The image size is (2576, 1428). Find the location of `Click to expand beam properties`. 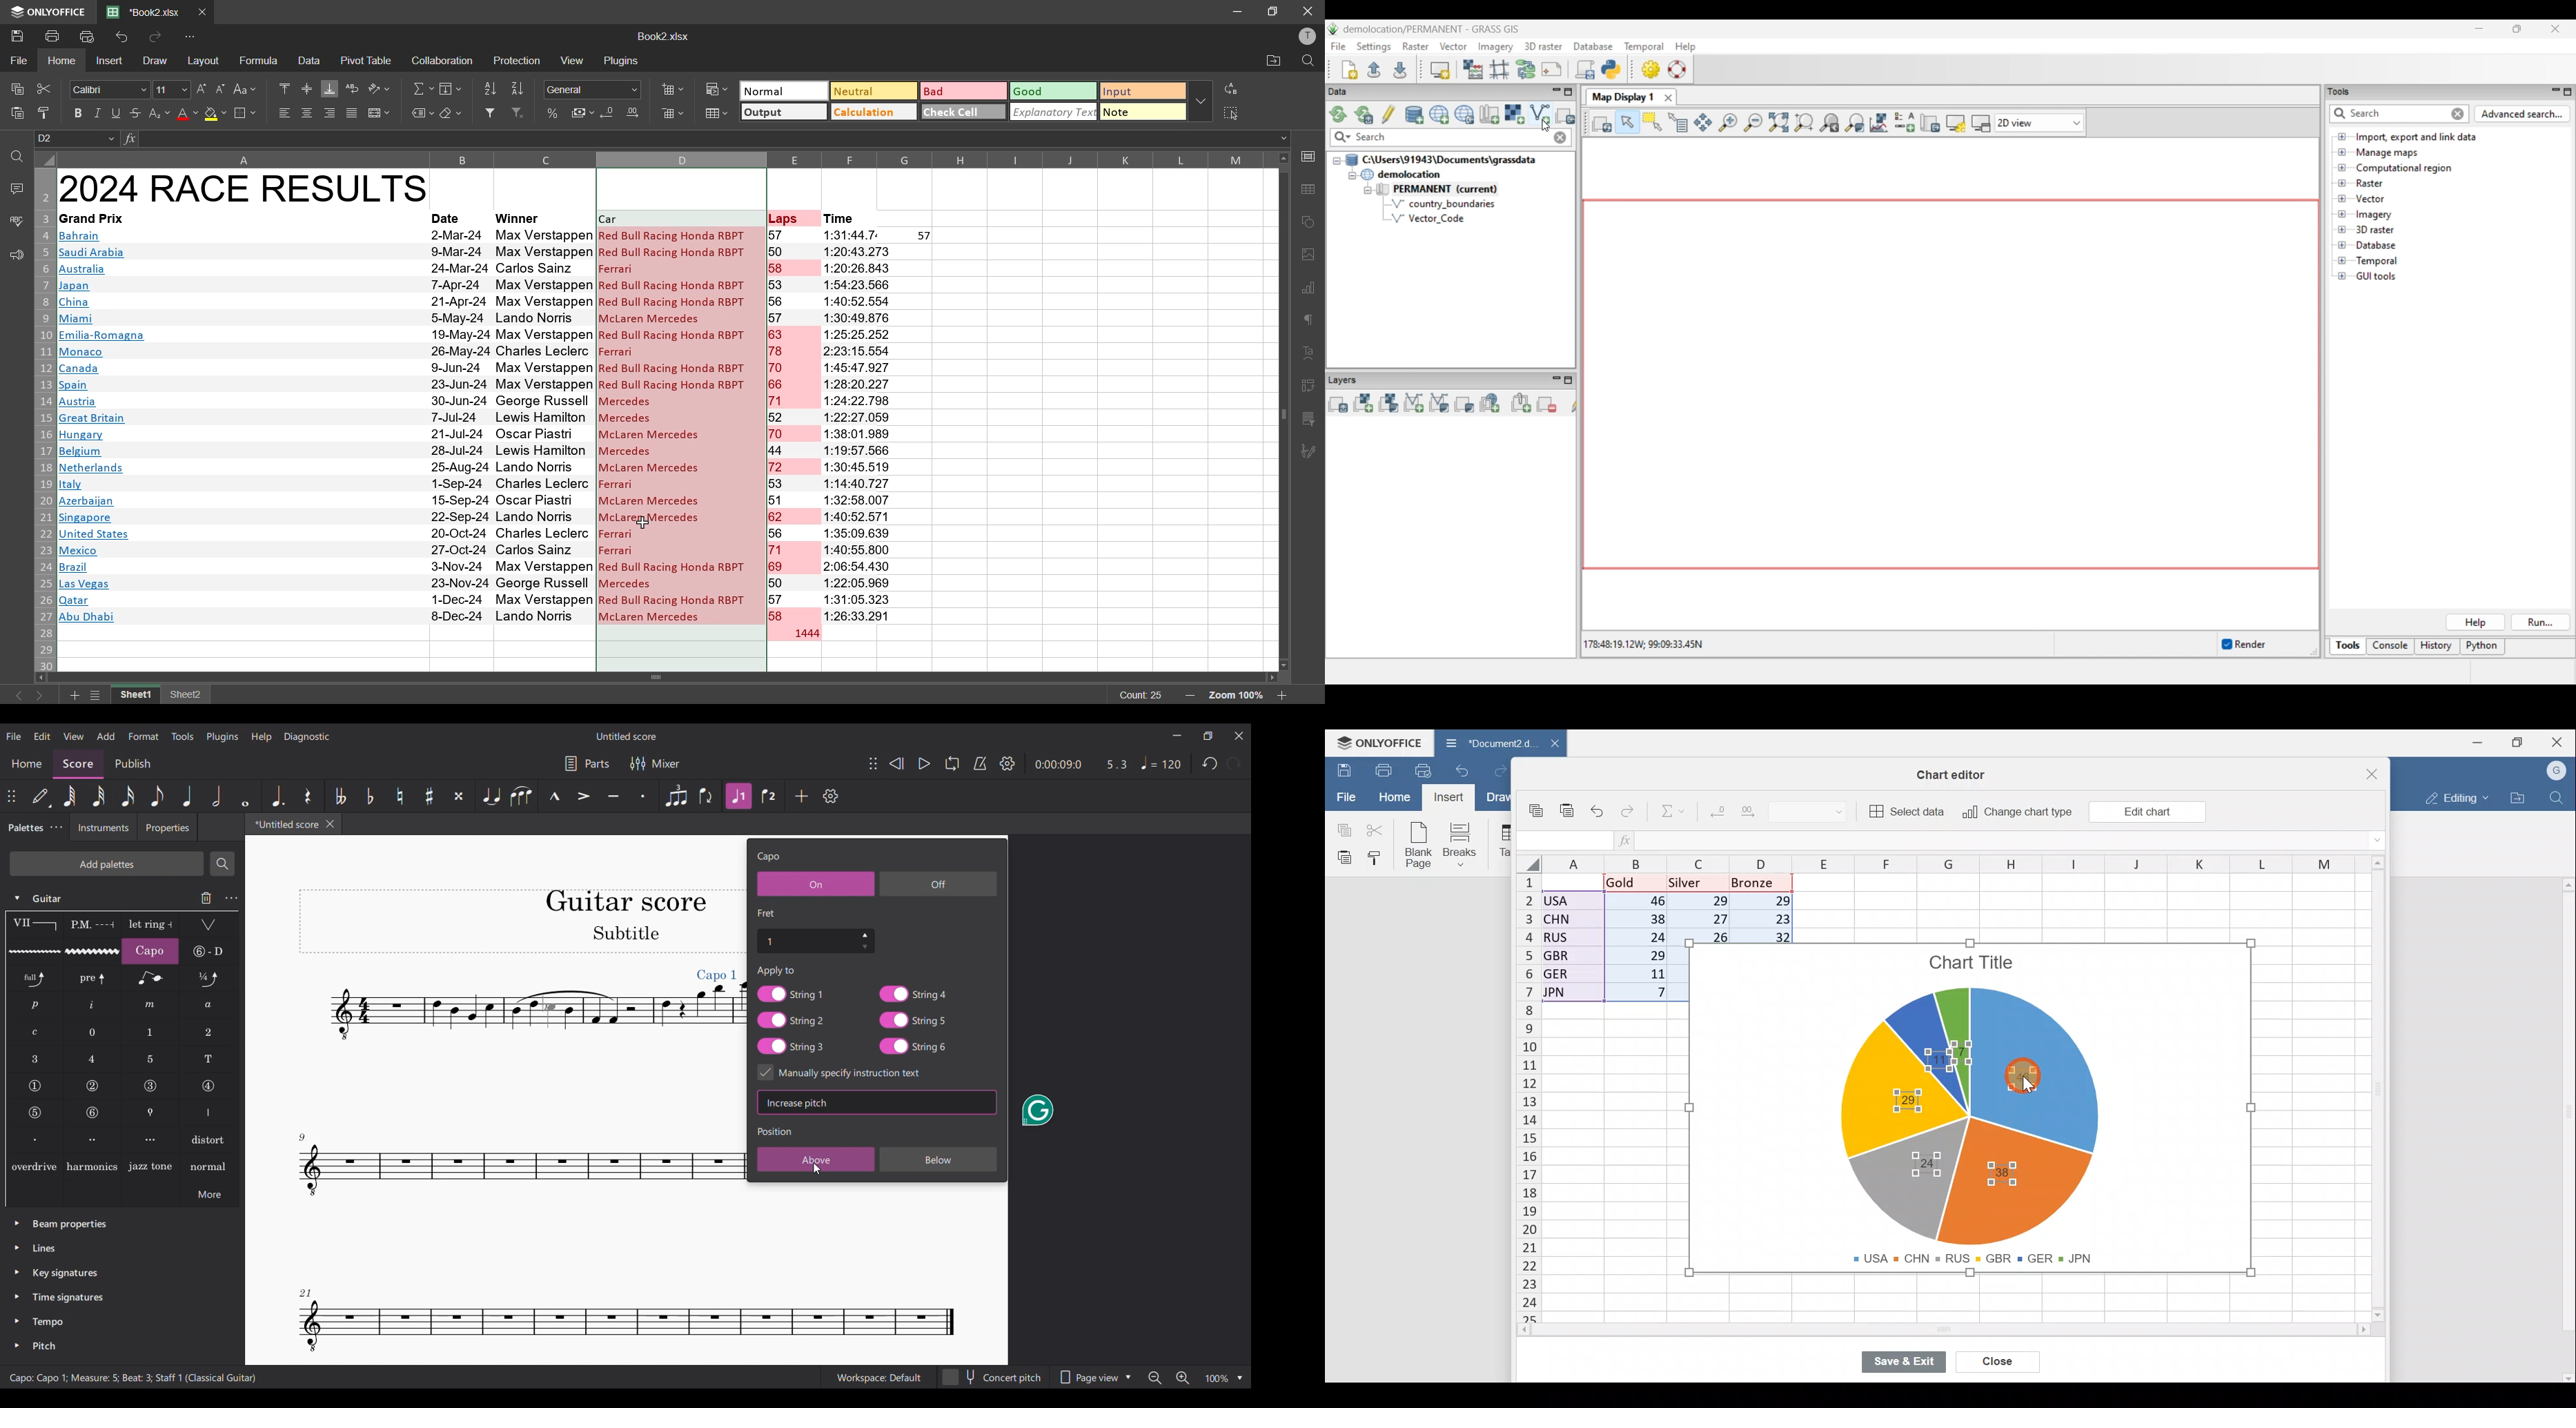

Click to expand beam properties is located at coordinates (17, 1223).